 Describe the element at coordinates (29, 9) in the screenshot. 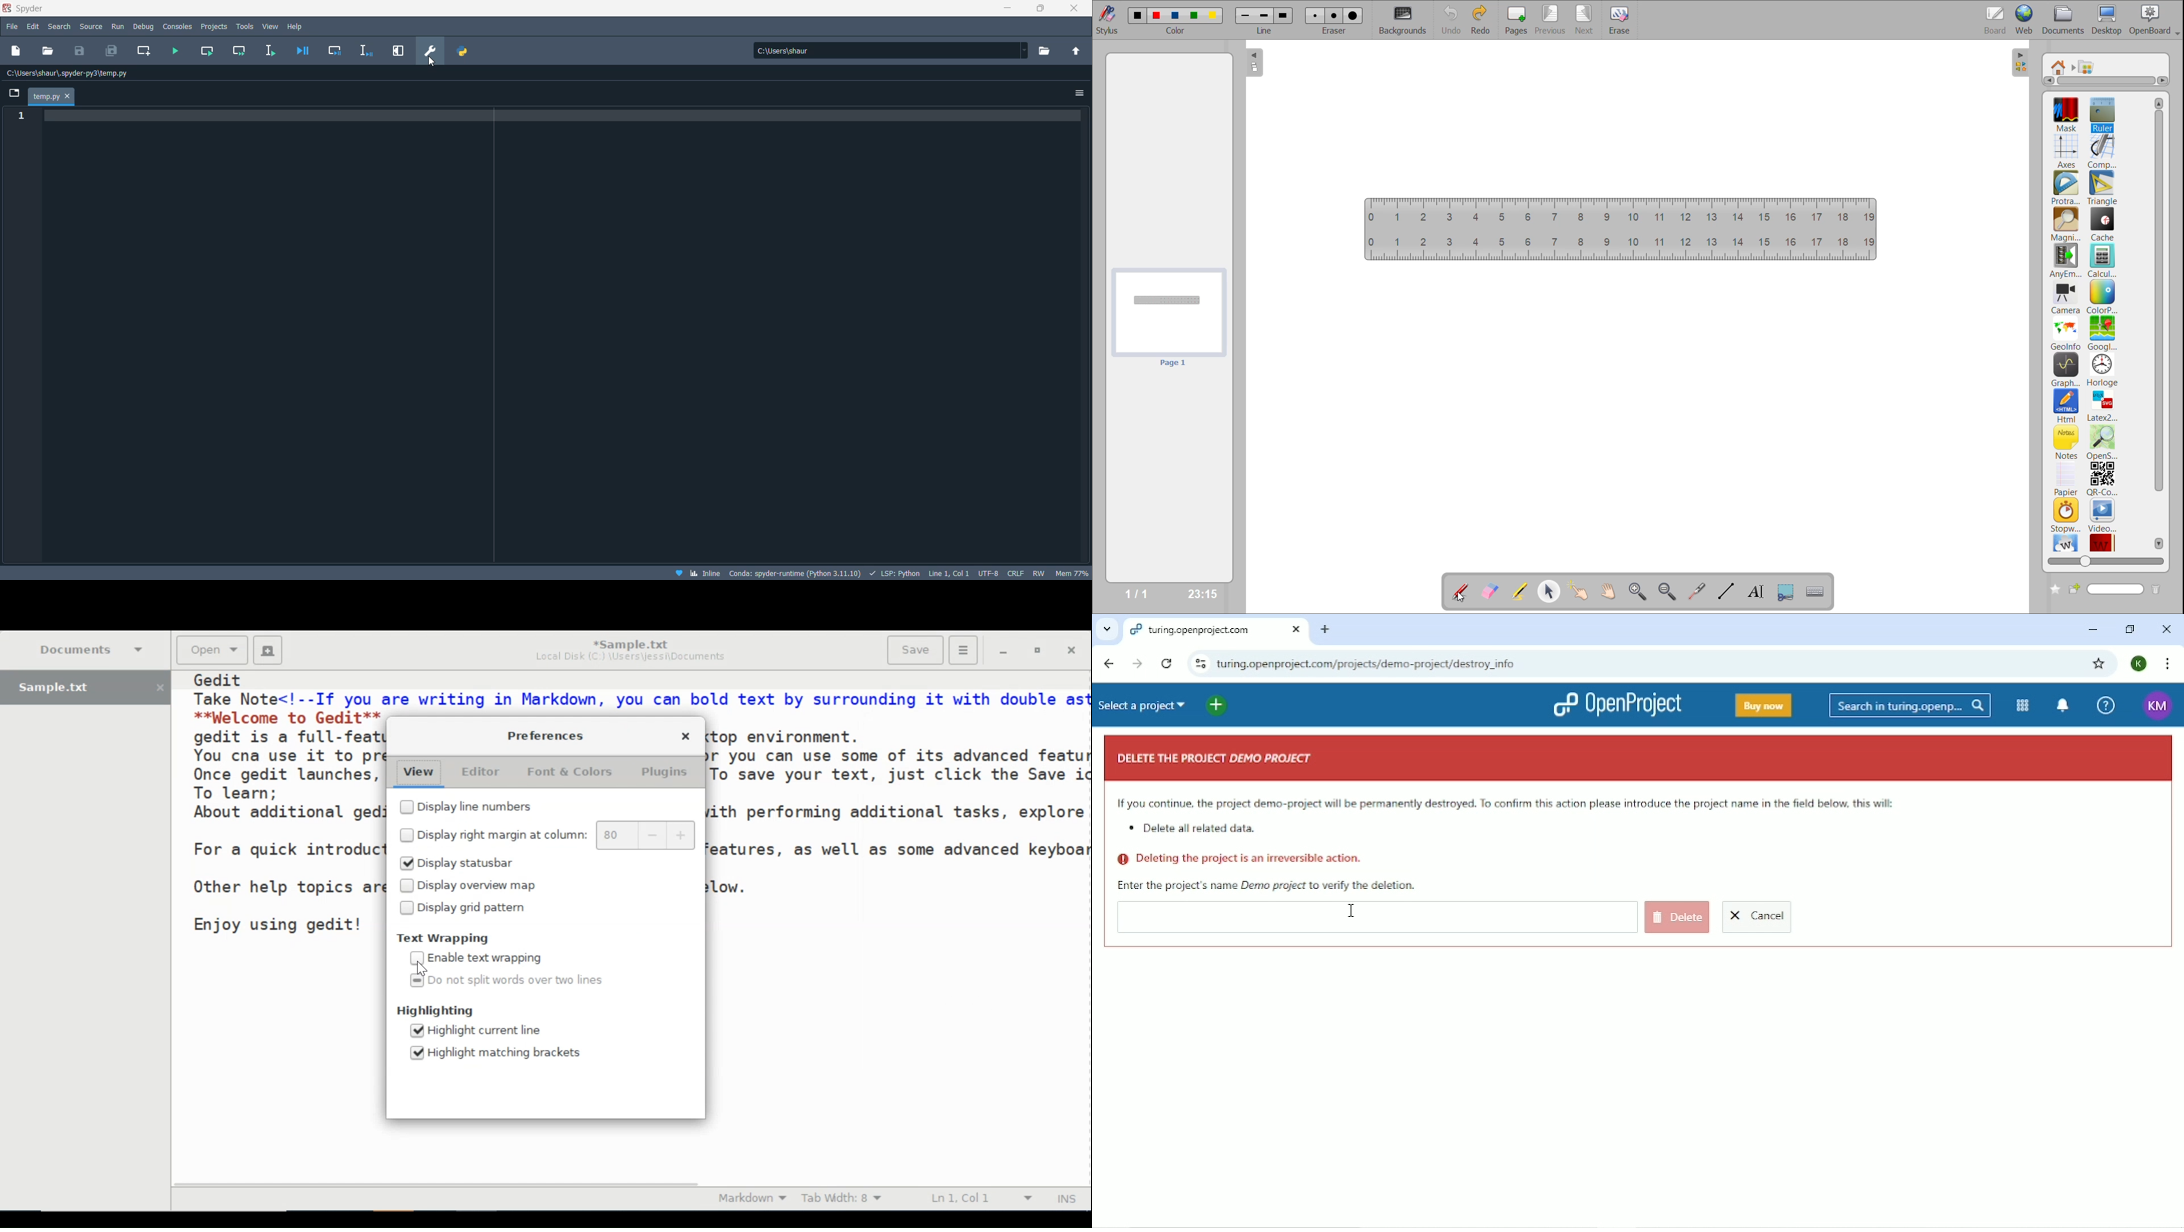

I see `application name` at that location.